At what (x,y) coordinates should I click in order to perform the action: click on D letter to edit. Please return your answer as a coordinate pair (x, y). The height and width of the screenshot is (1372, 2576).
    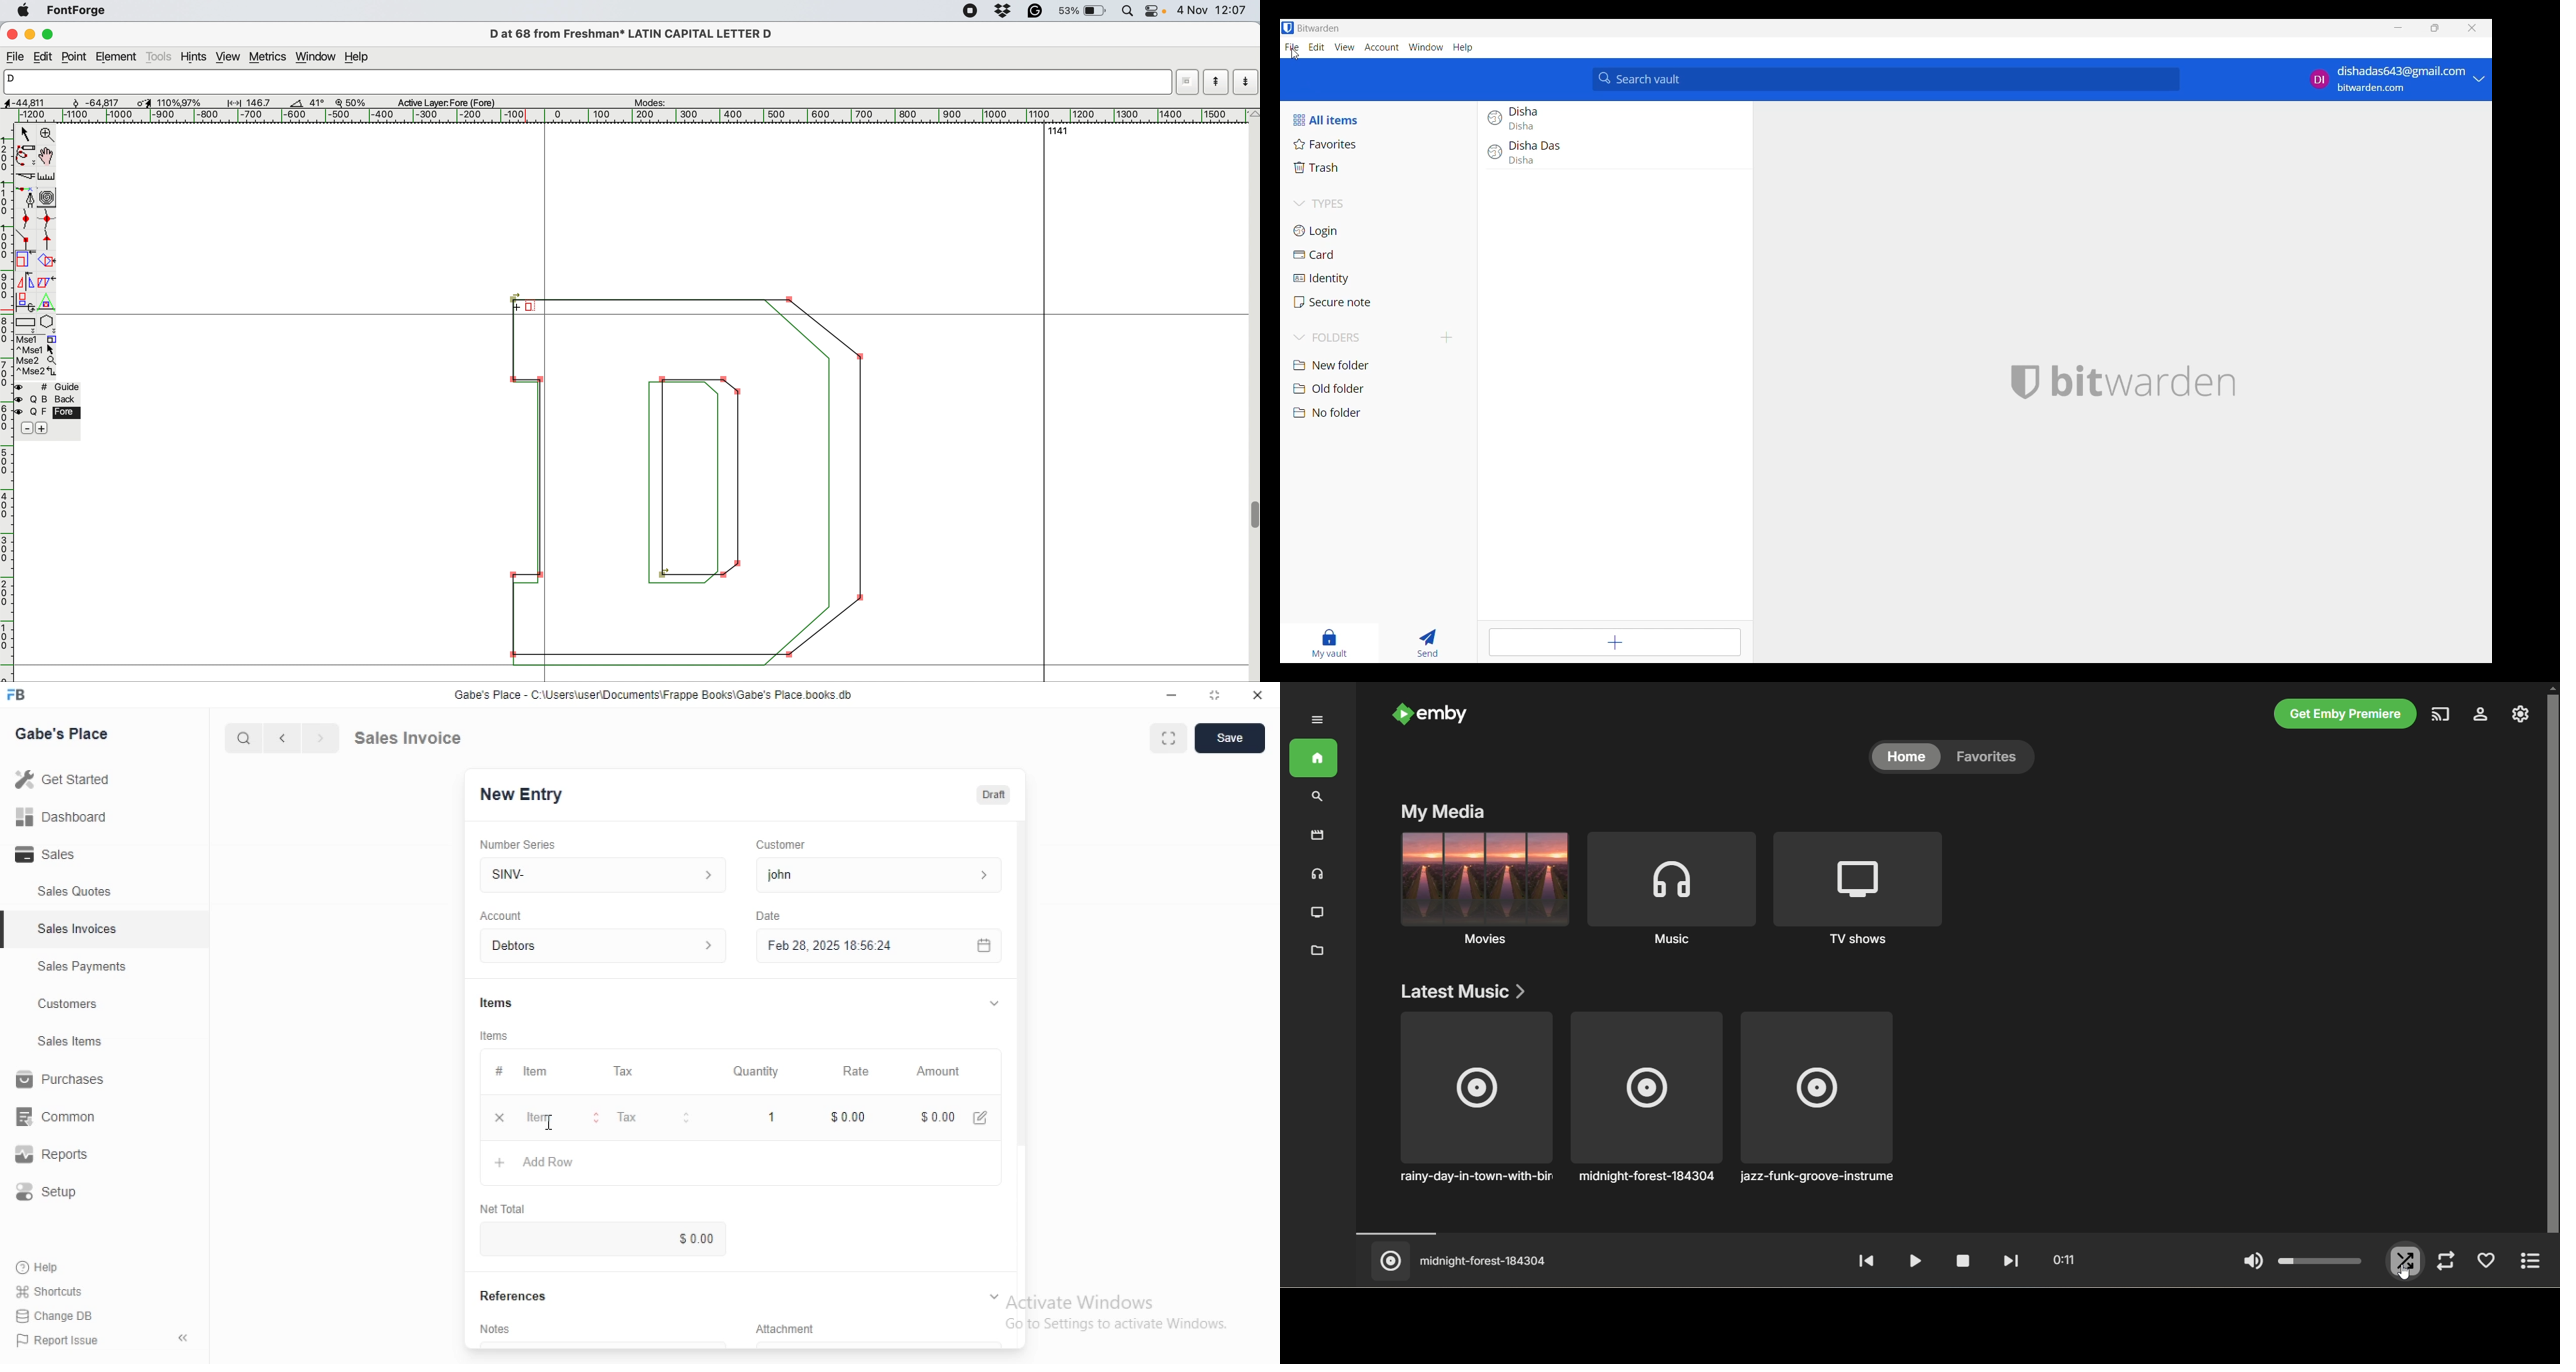
    Looking at the image, I should click on (704, 481).